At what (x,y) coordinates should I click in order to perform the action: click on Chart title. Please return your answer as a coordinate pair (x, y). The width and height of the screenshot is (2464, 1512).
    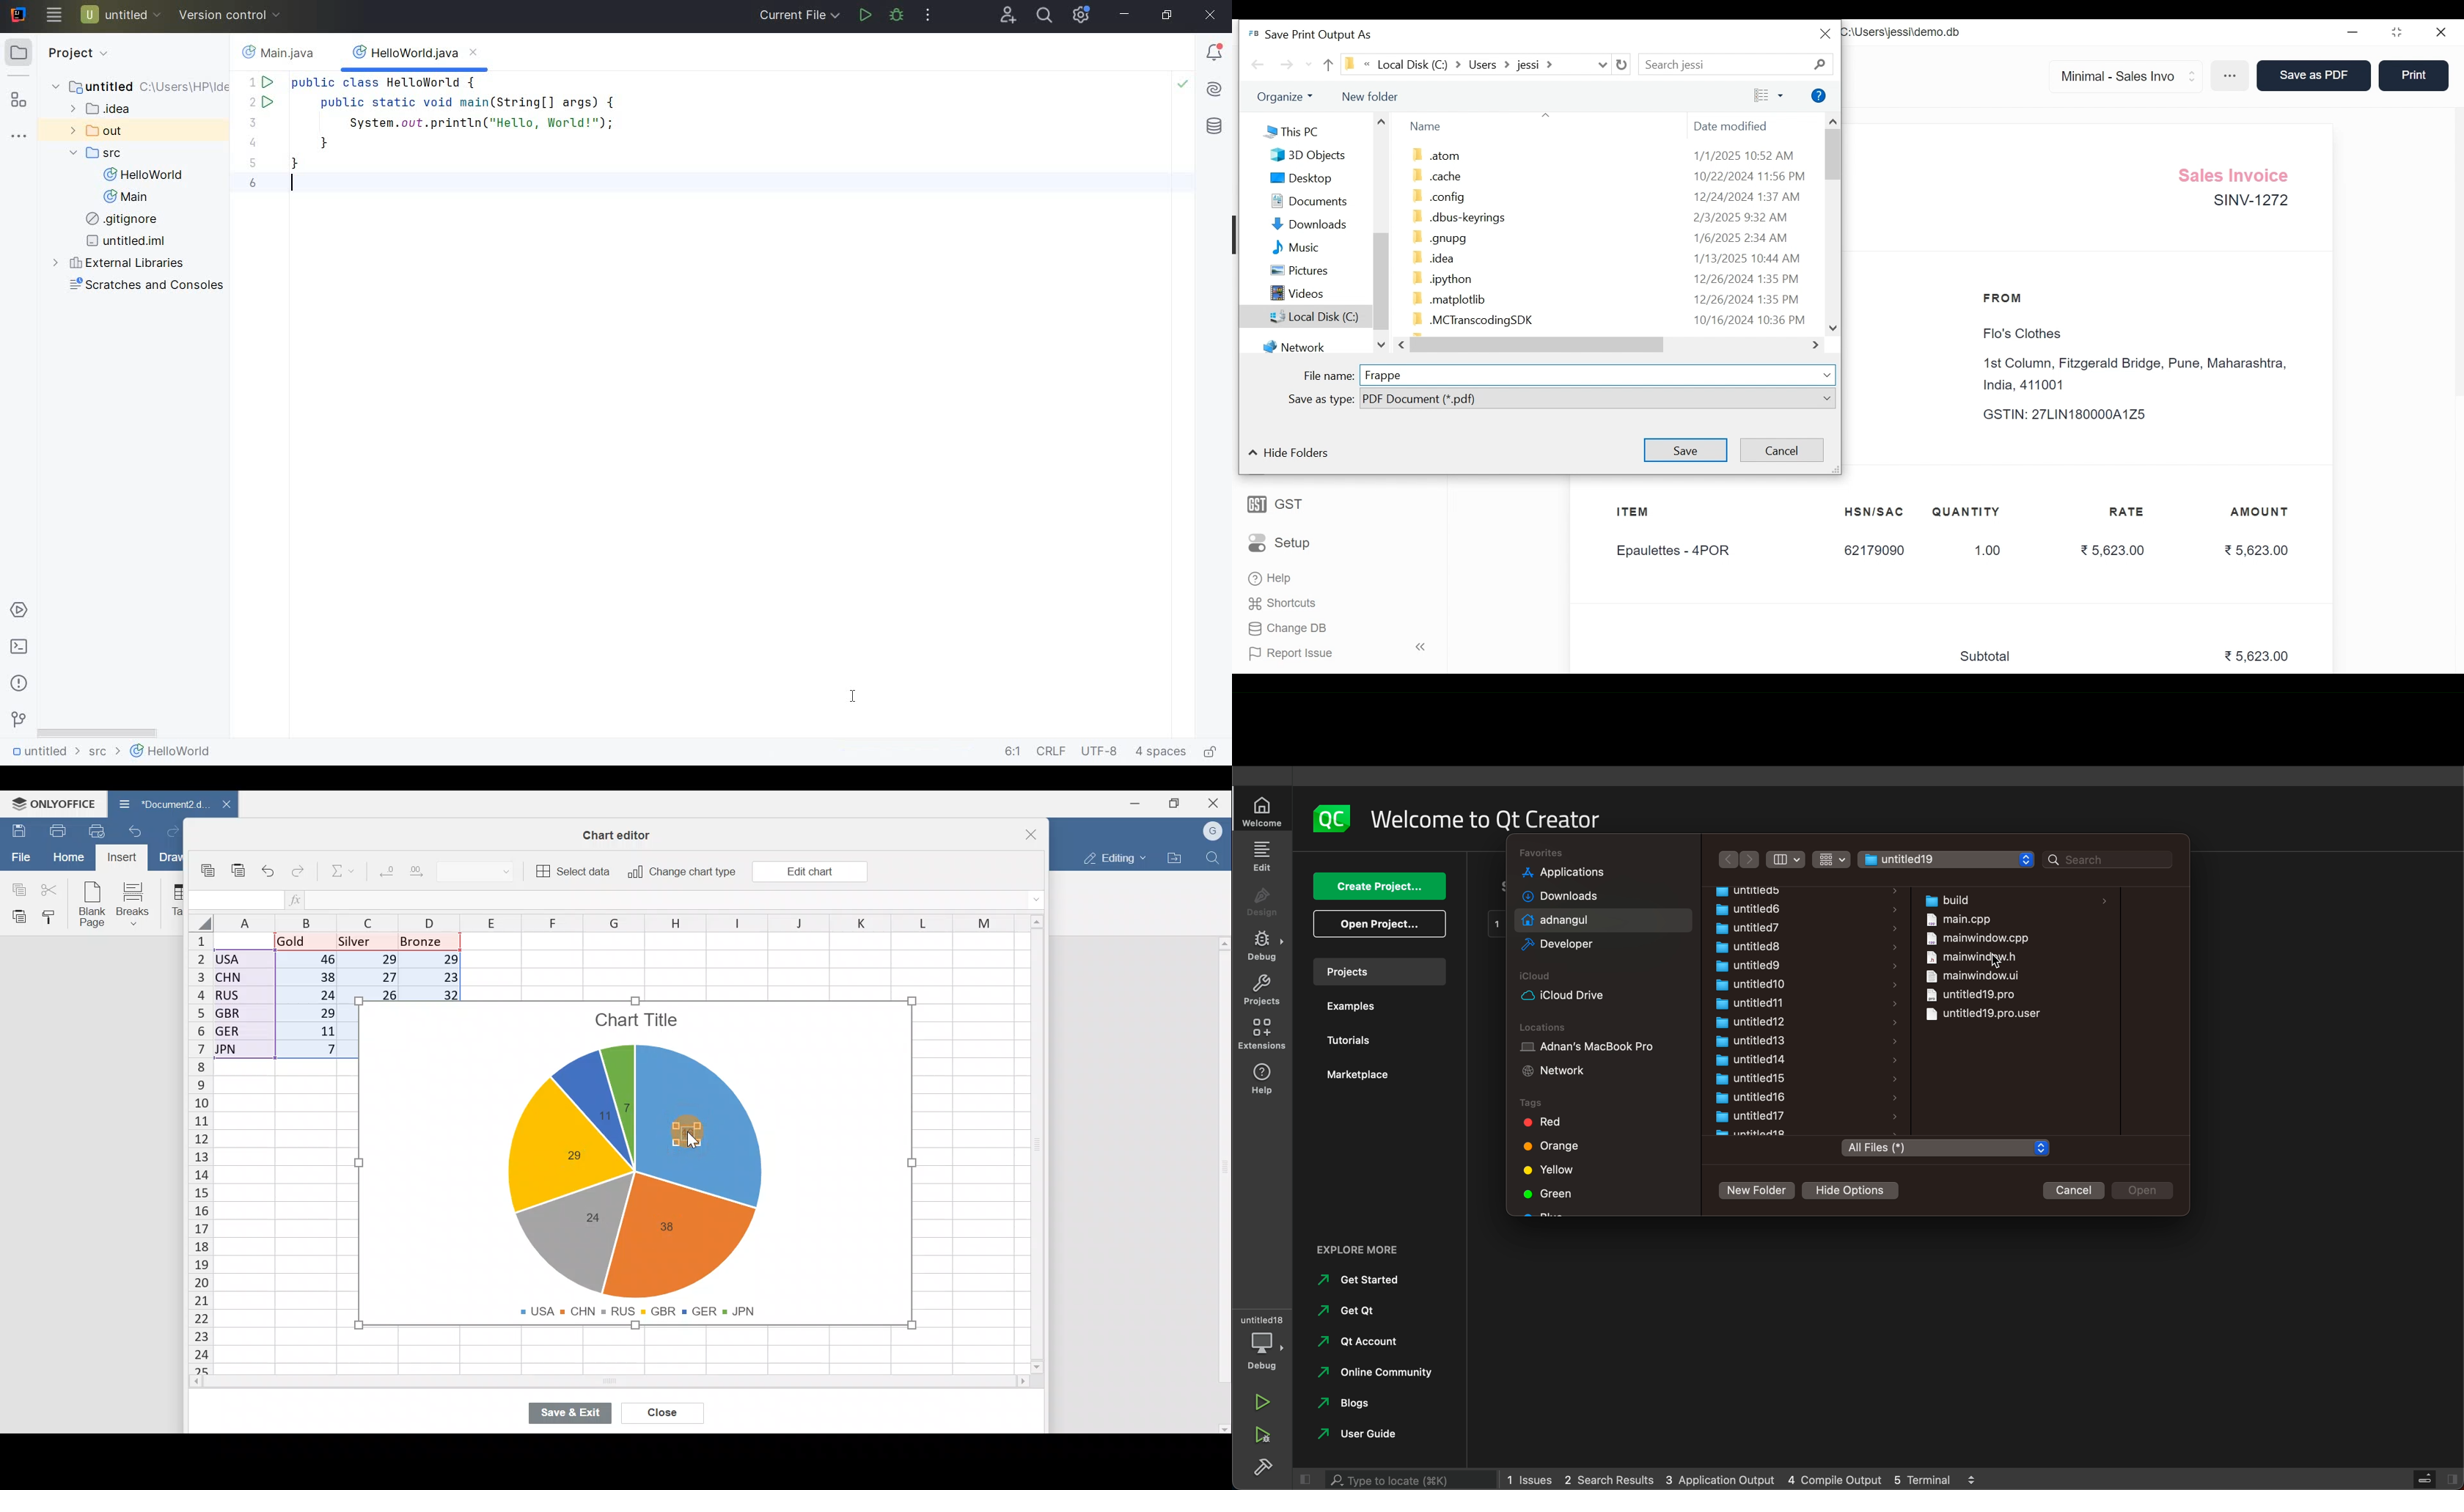
    Looking at the image, I should click on (639, 1023).